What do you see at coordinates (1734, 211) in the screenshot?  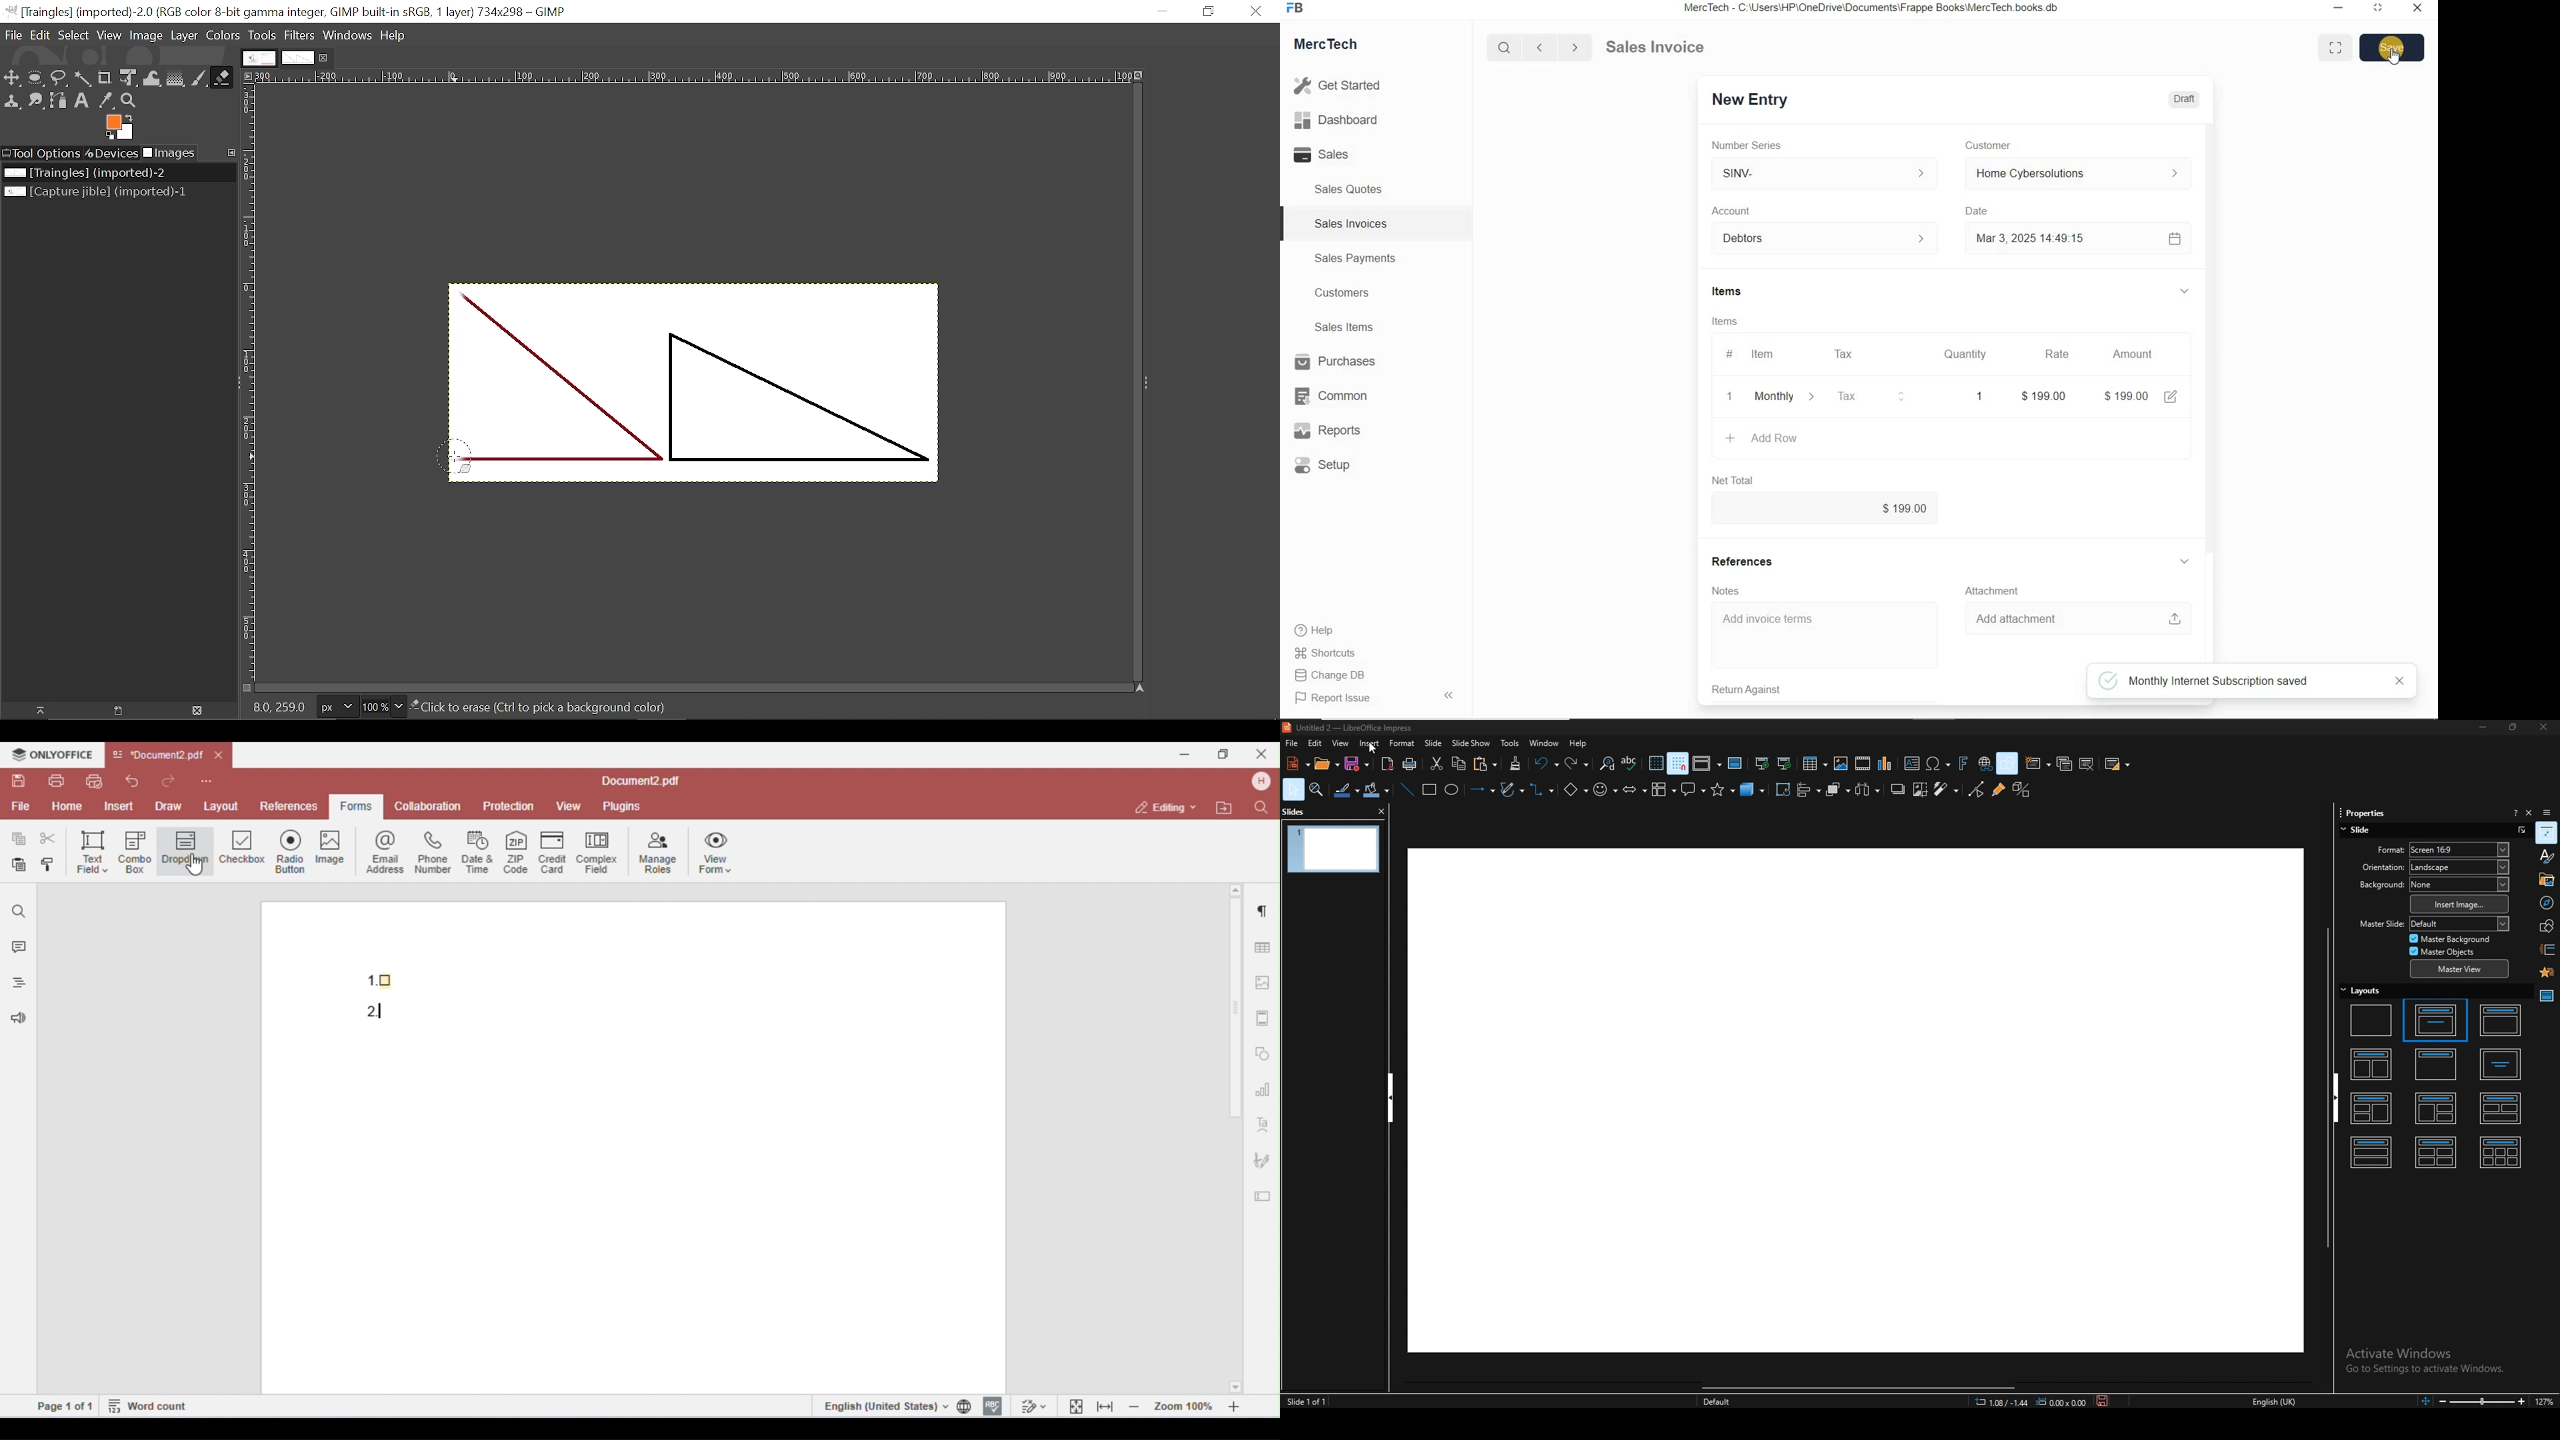 I see `Account` at bounding box center [1734, 211].